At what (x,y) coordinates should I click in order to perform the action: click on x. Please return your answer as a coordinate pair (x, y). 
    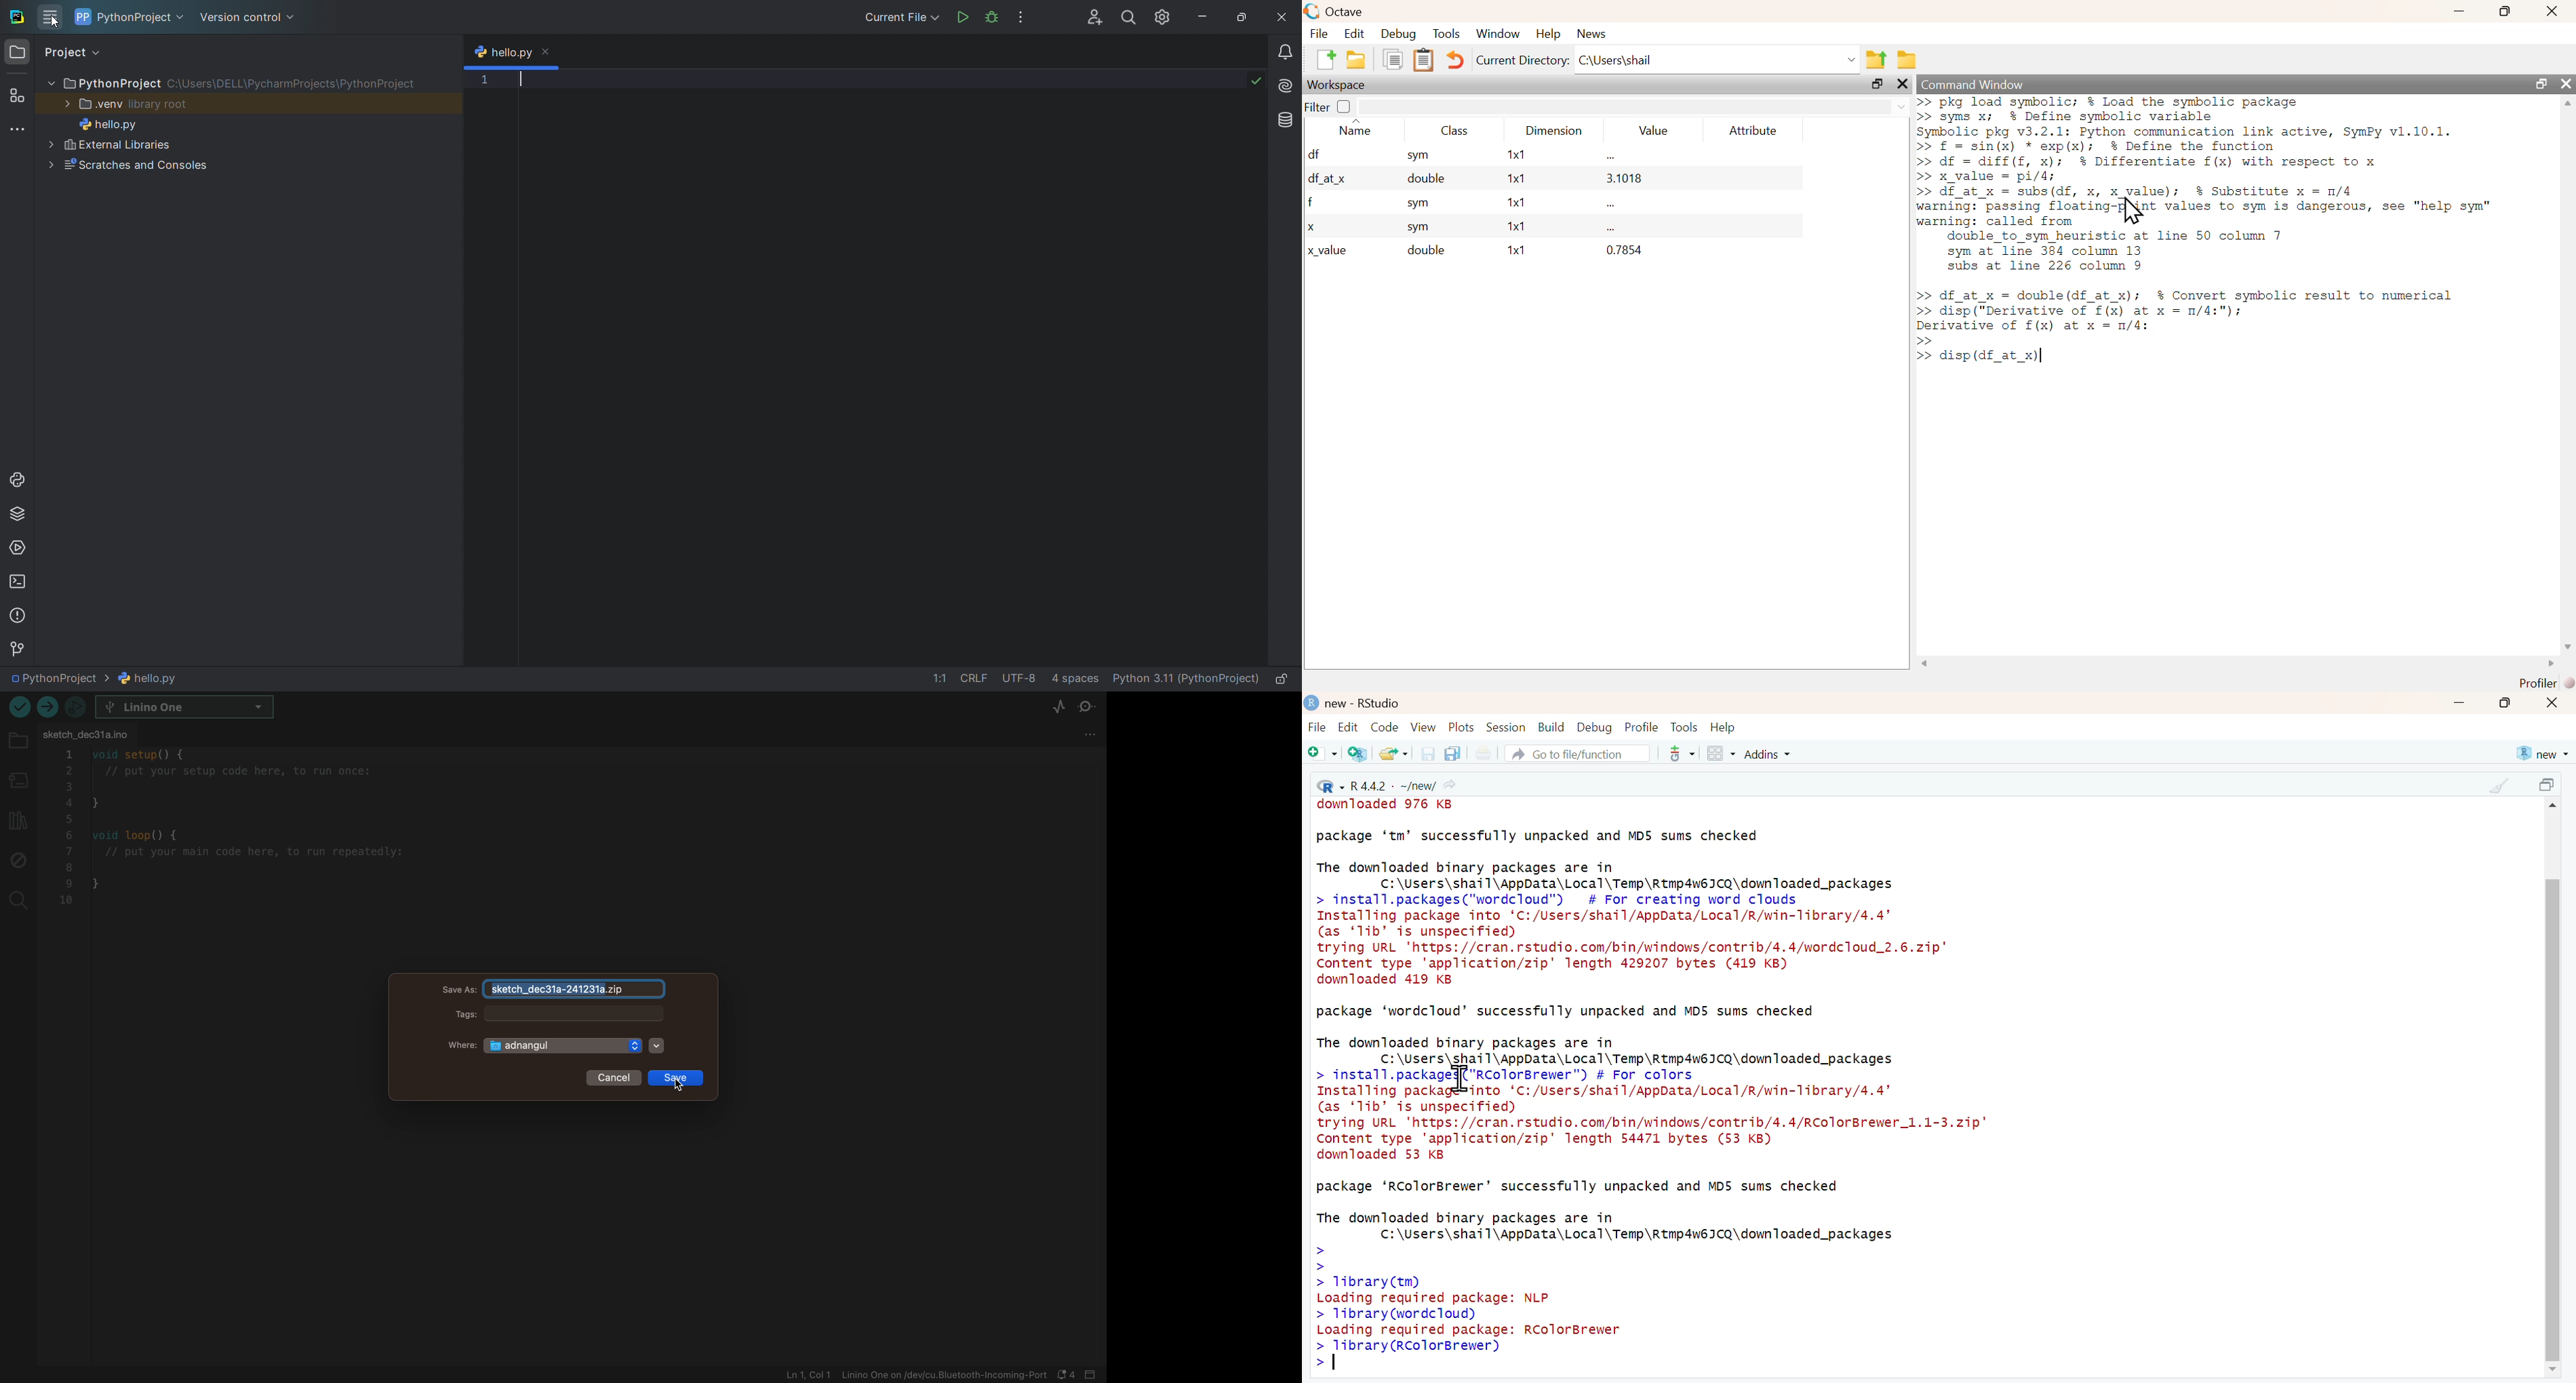
    Looking at the image, I should click on (1311, 227).